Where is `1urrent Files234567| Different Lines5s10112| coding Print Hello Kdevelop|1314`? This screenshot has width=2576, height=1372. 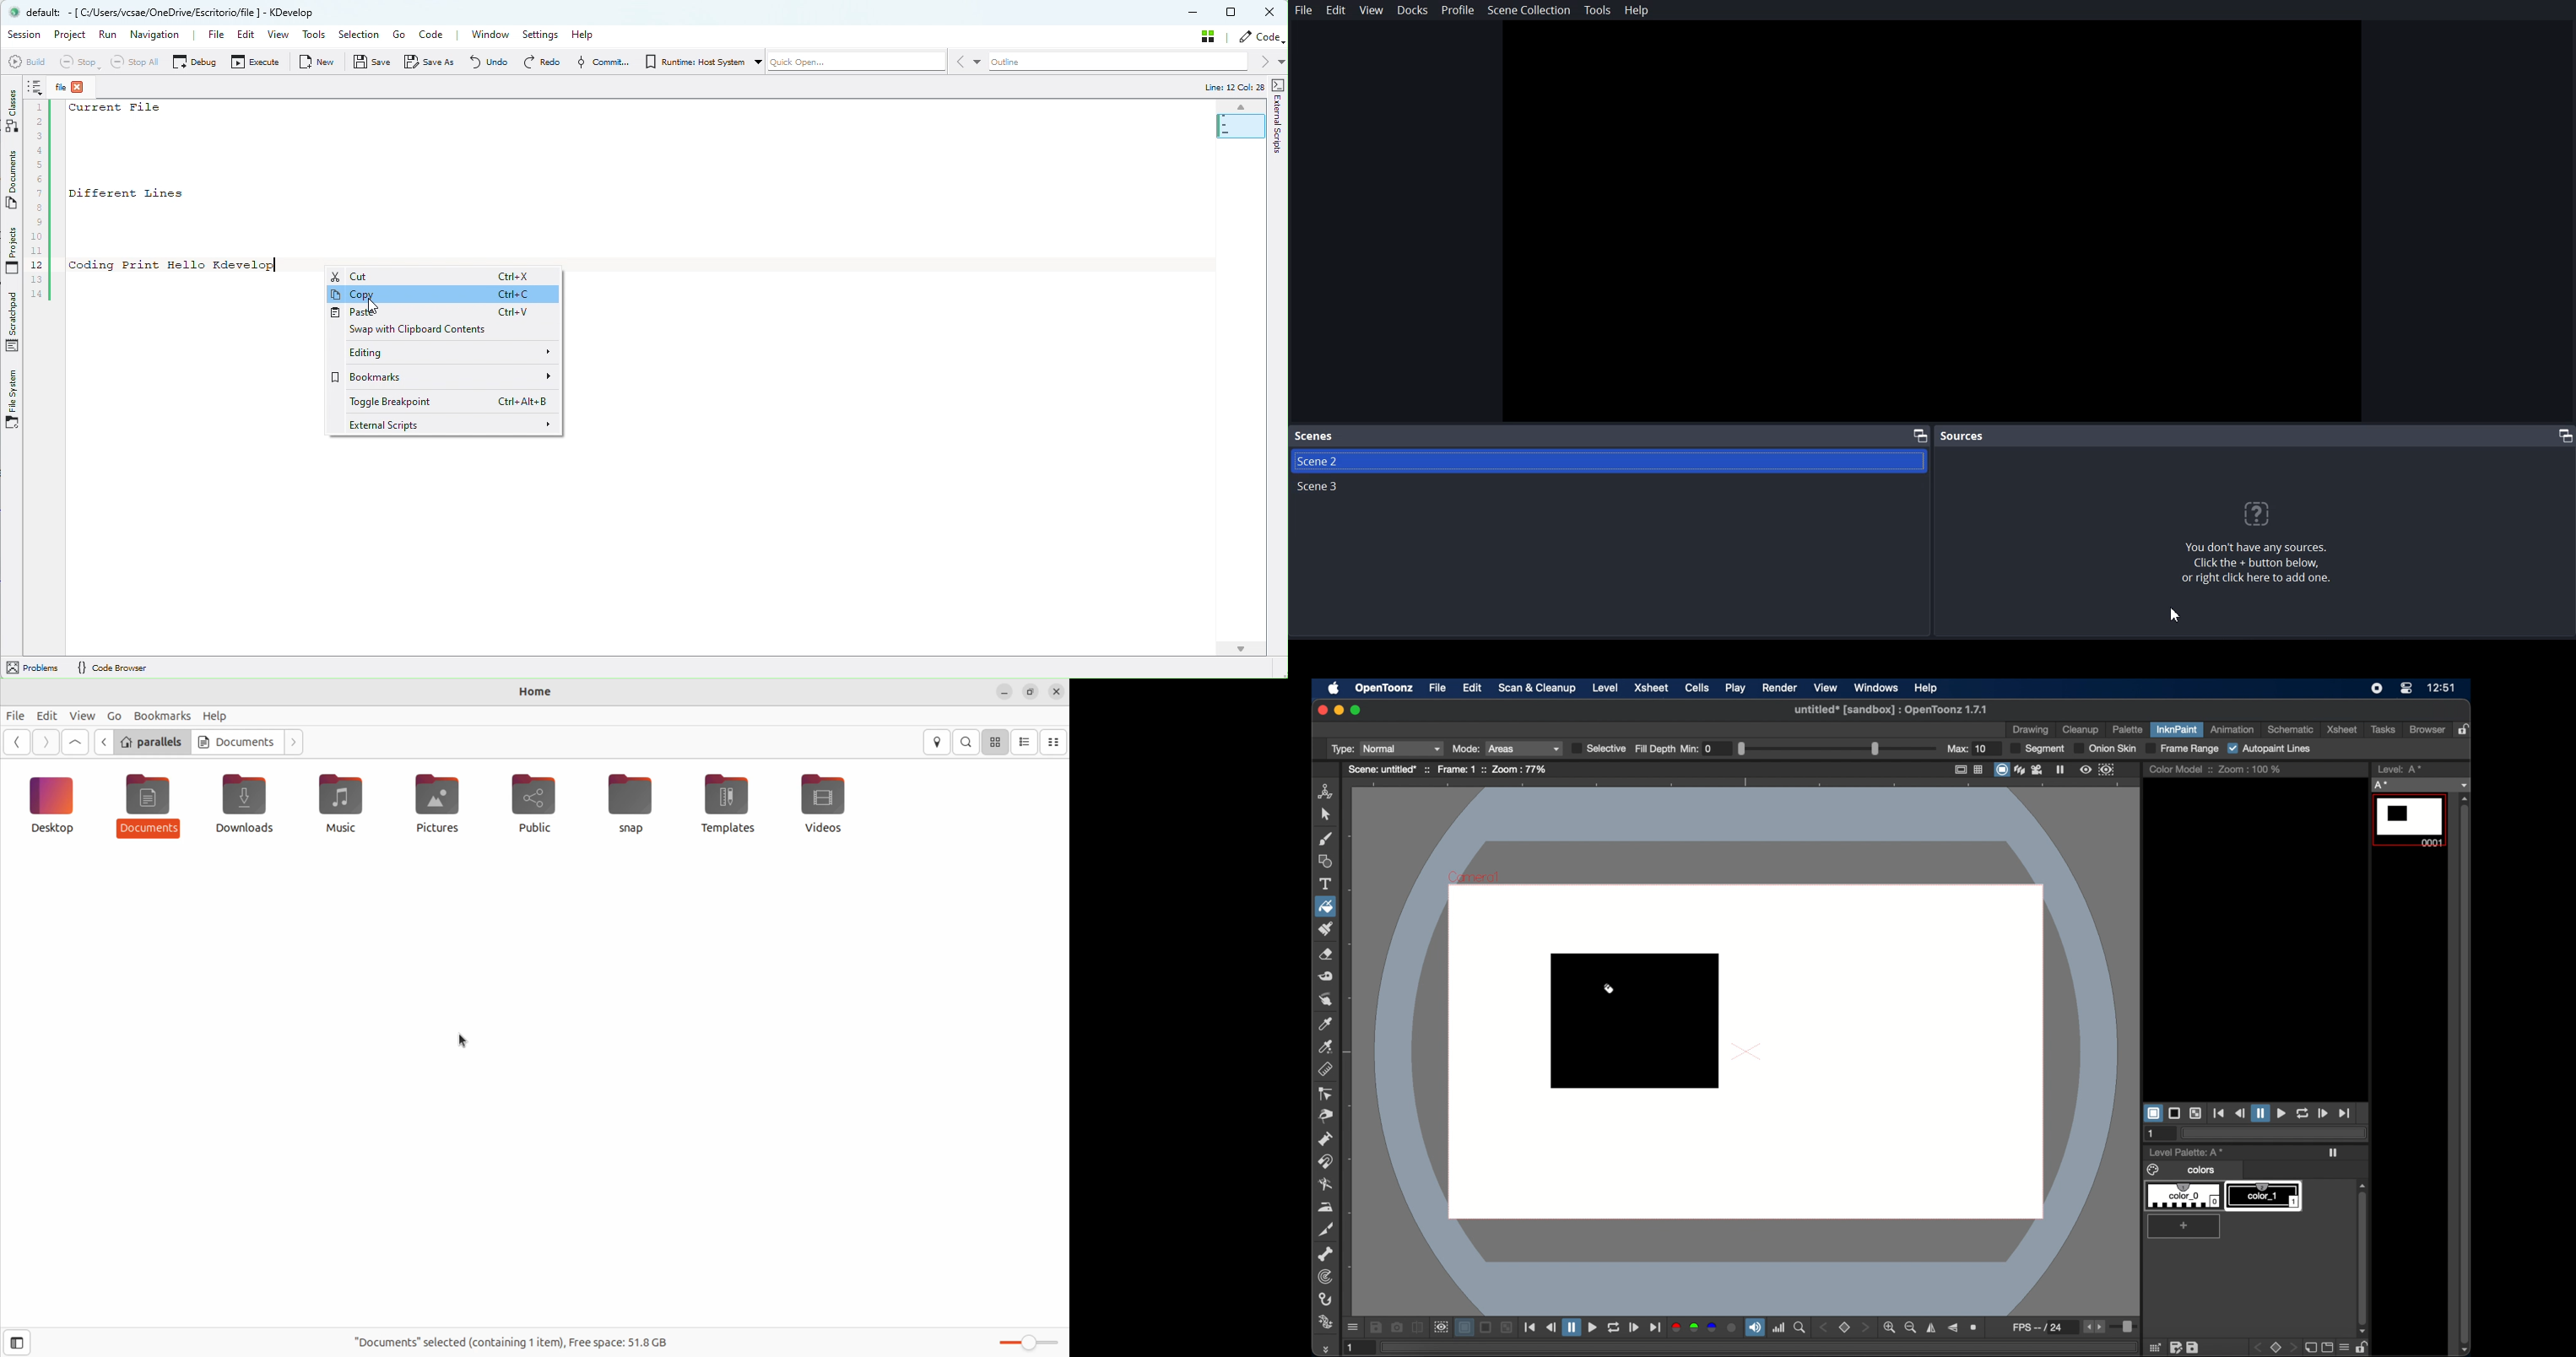 1urrent Files234567| Different Lines5s10112| coding Print Hello Kdevelop|1314 is located at coordinates (160, 203).